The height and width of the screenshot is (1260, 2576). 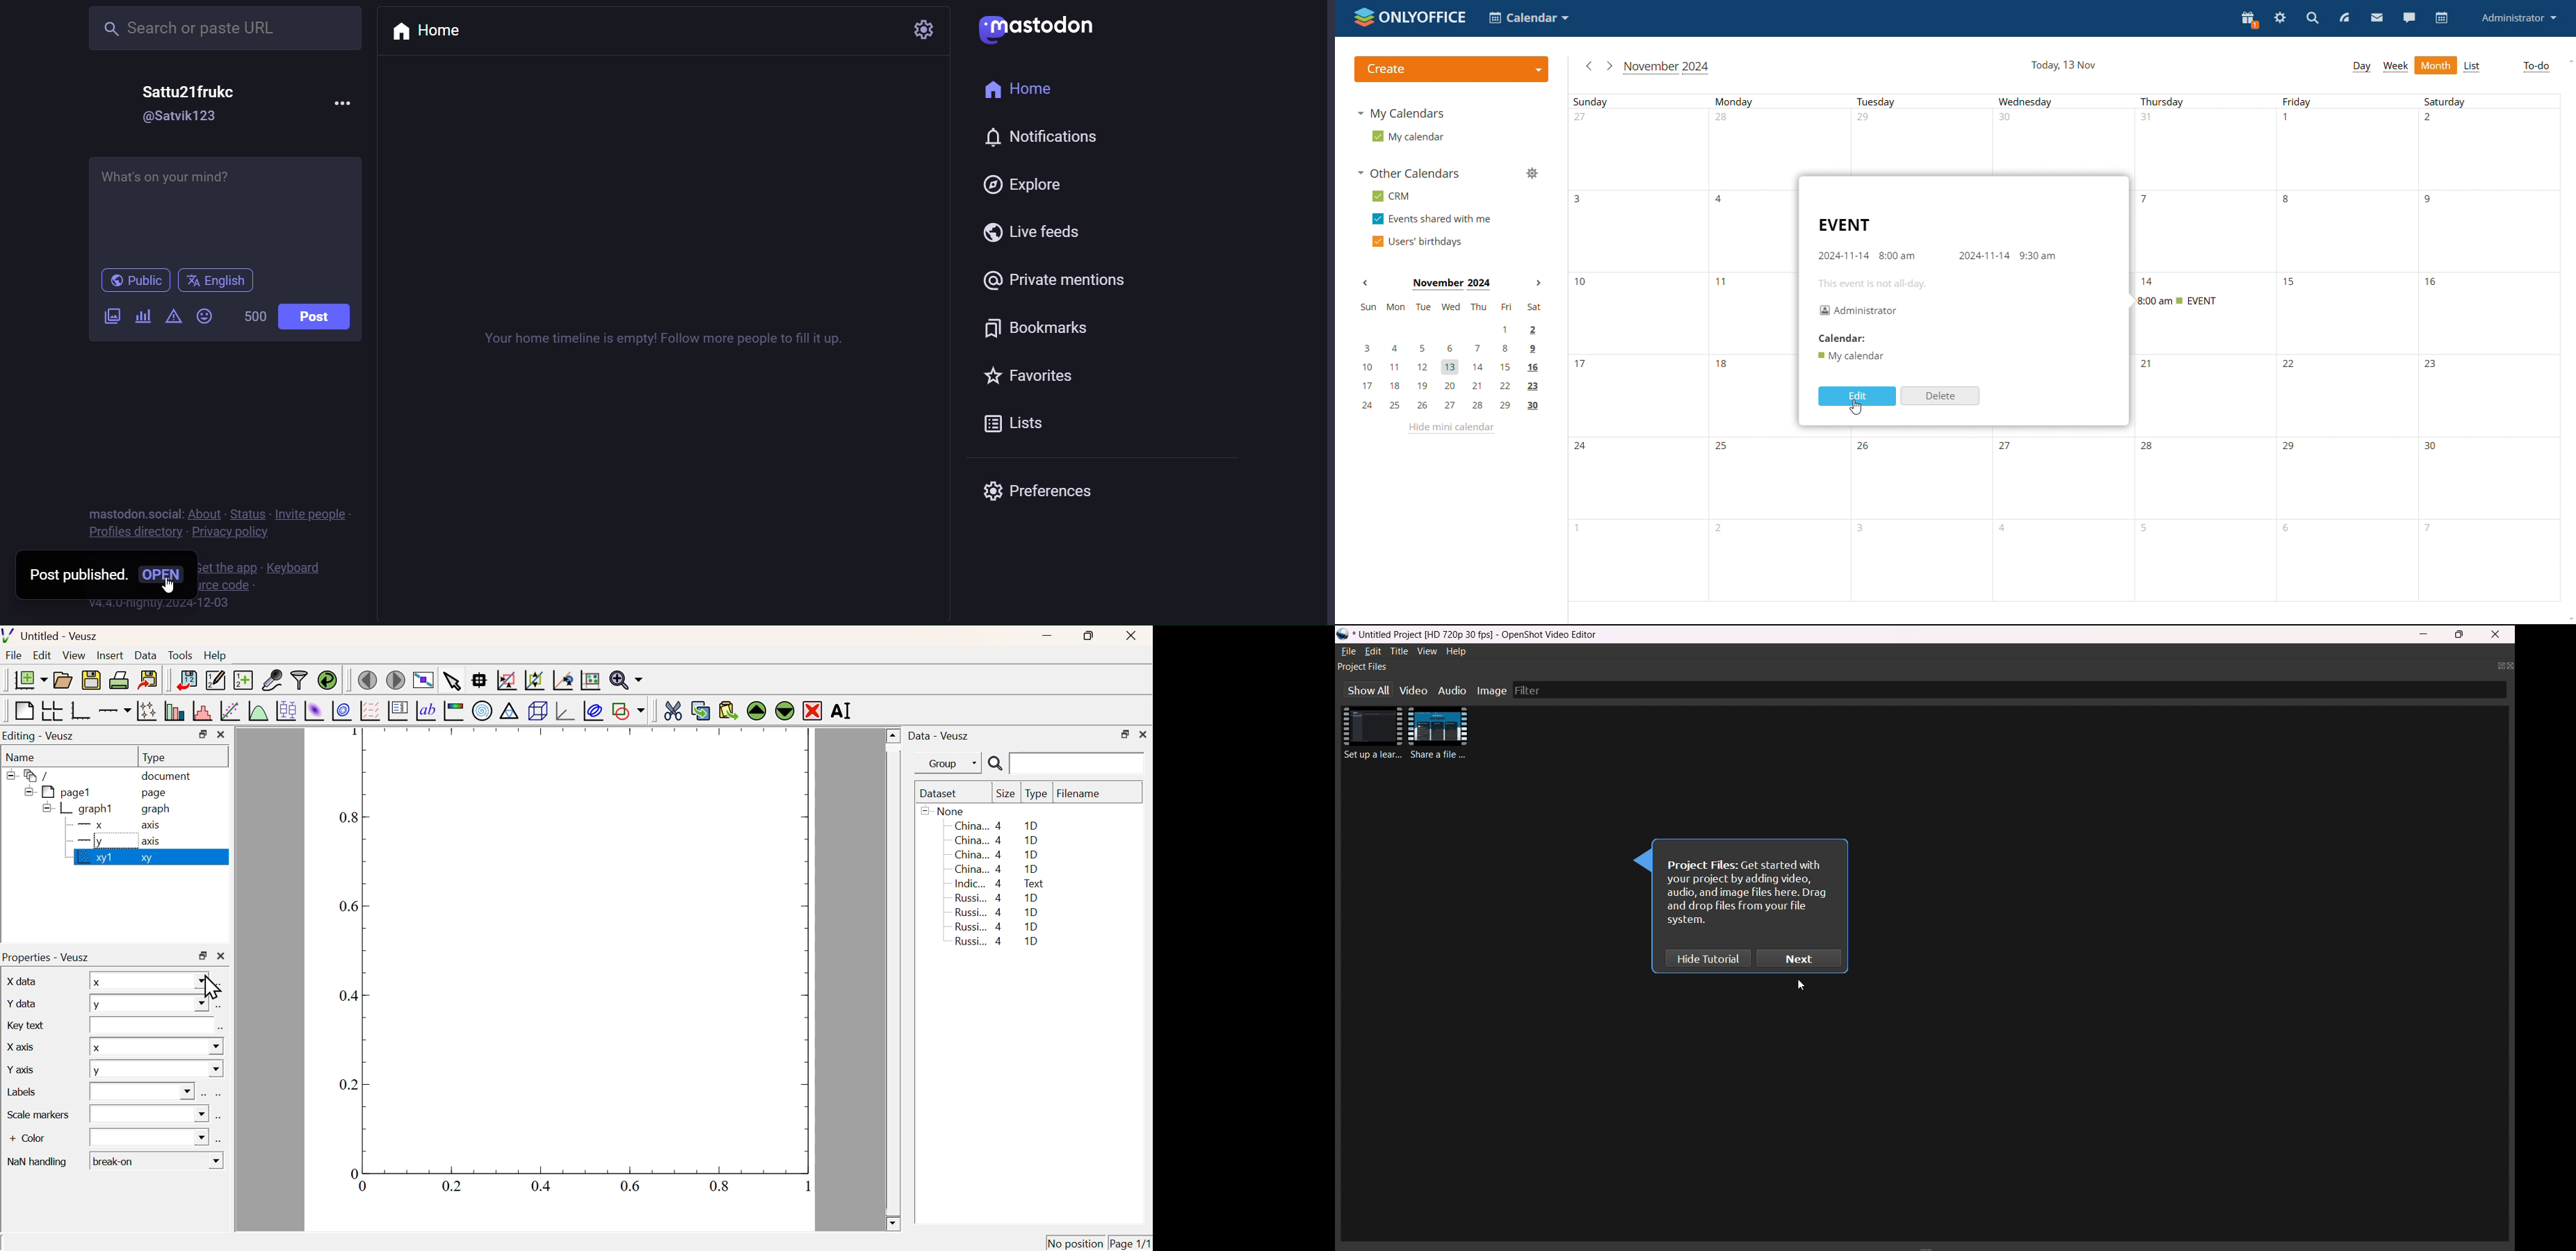 I want to click on list, so click(x=1020, y=423).